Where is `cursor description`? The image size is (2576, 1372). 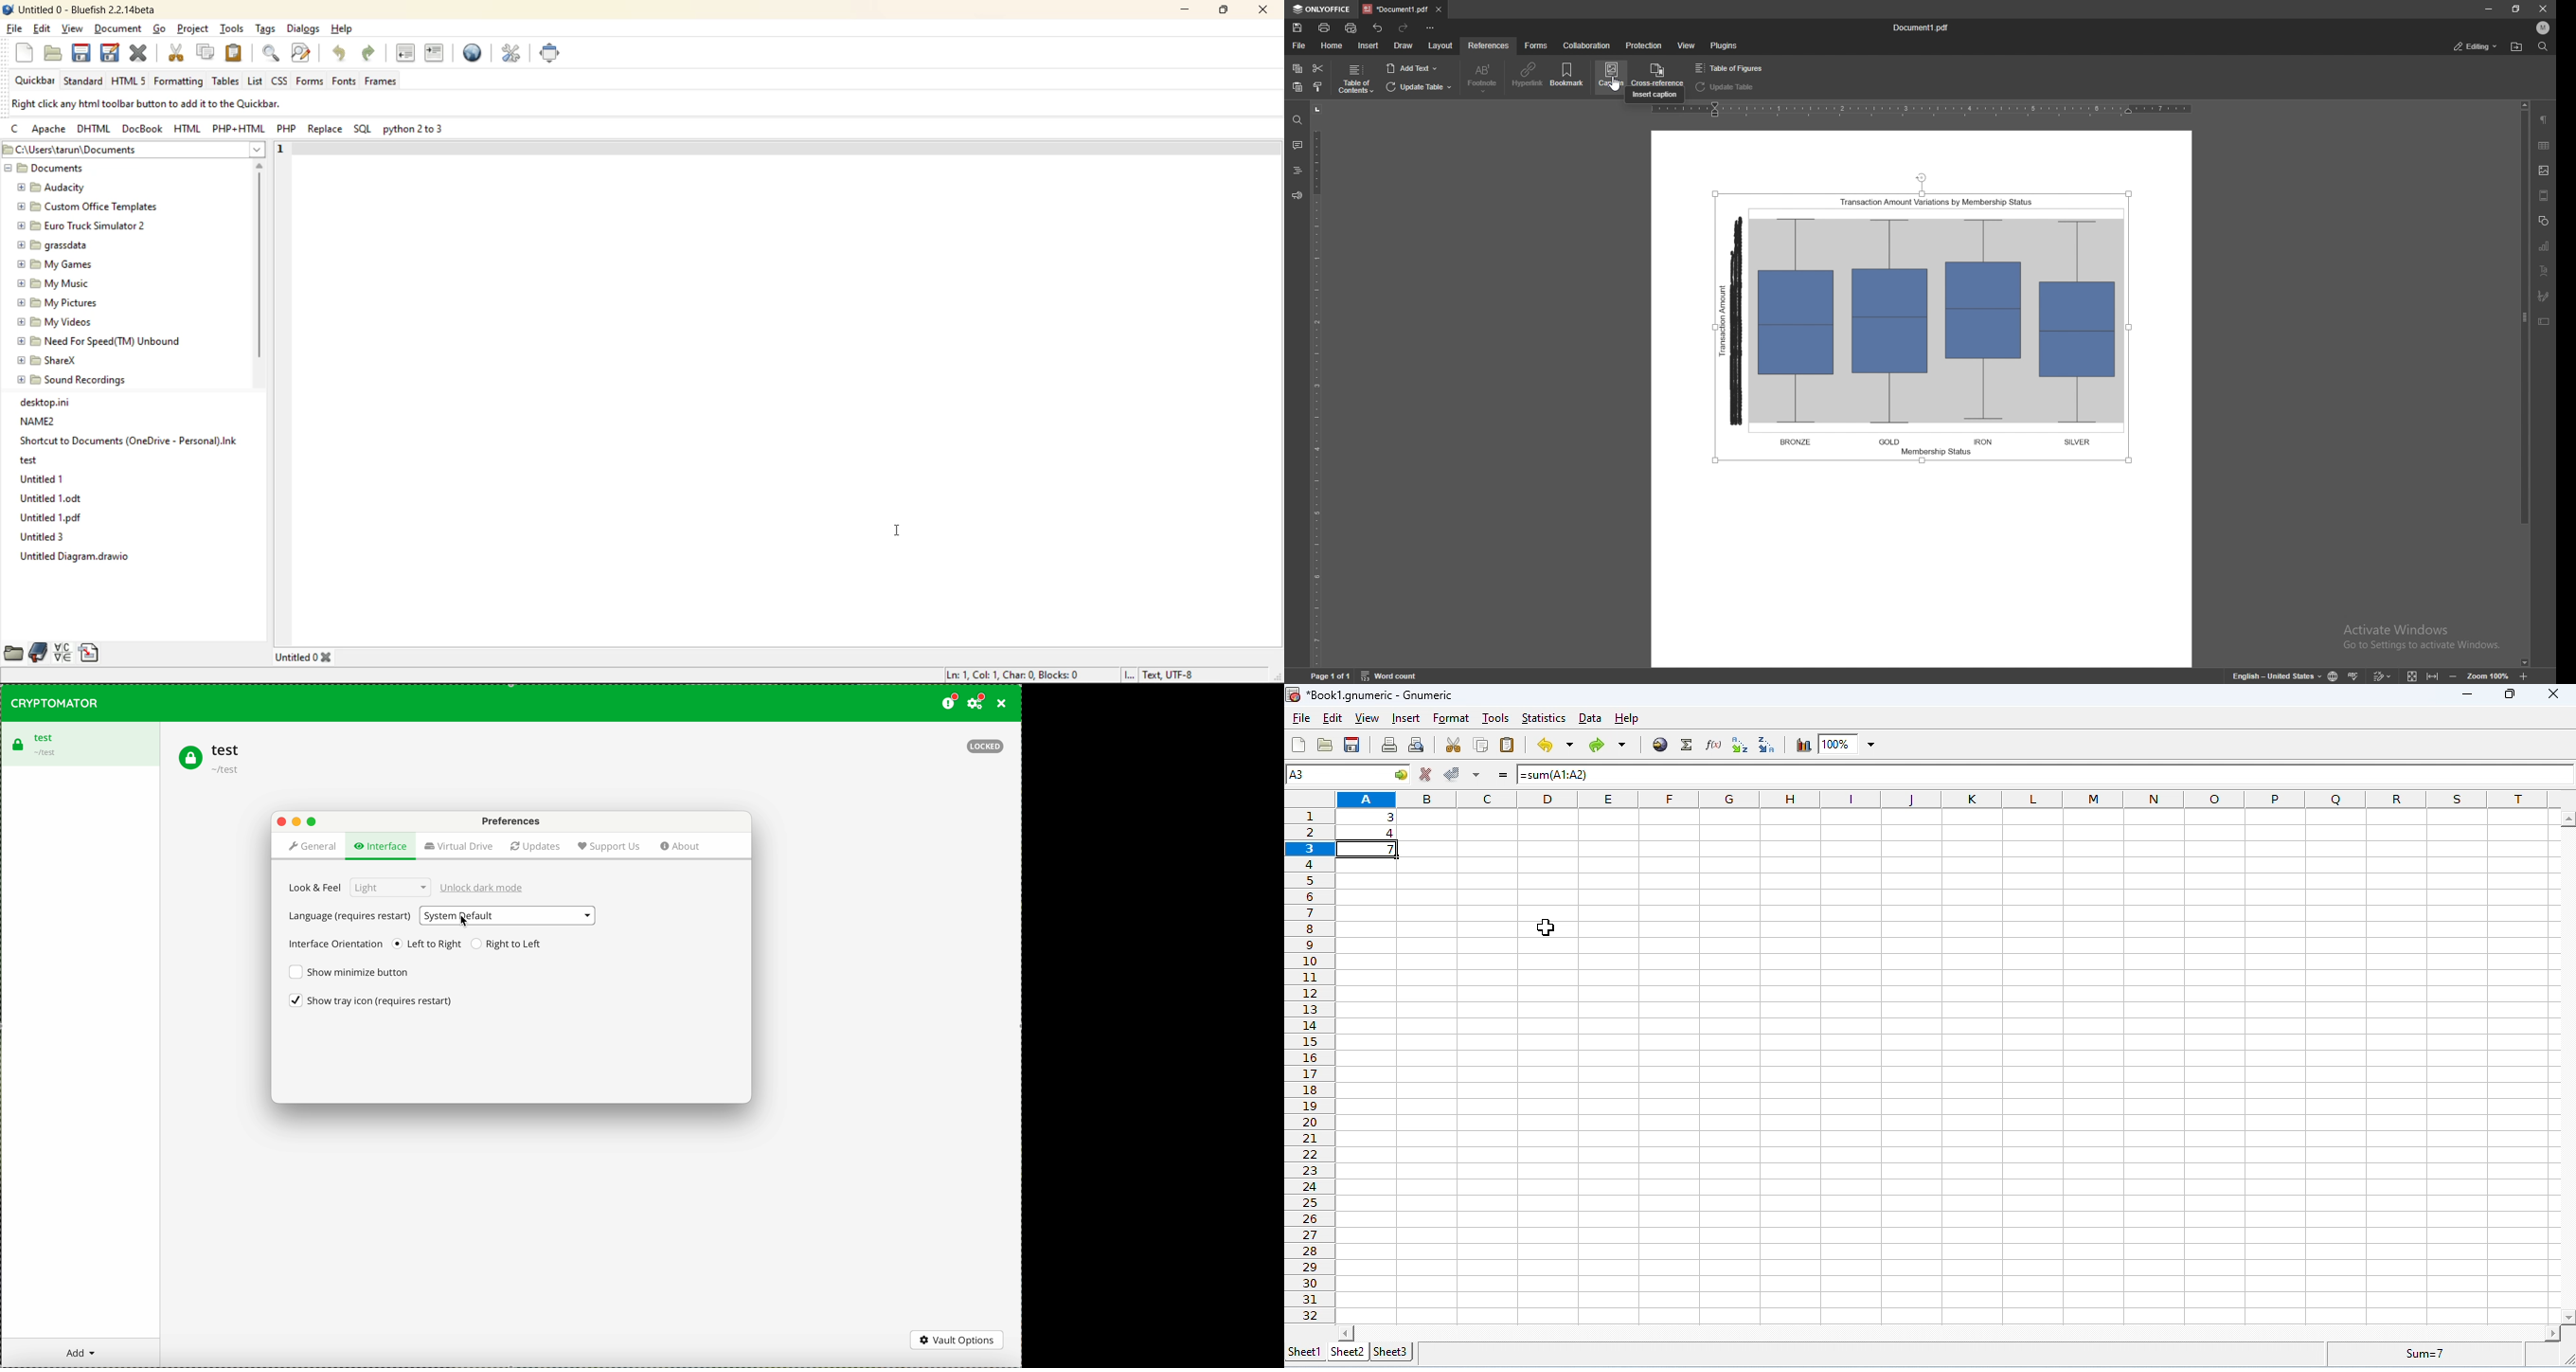 cursor description is located at coordinates (1655, 95).